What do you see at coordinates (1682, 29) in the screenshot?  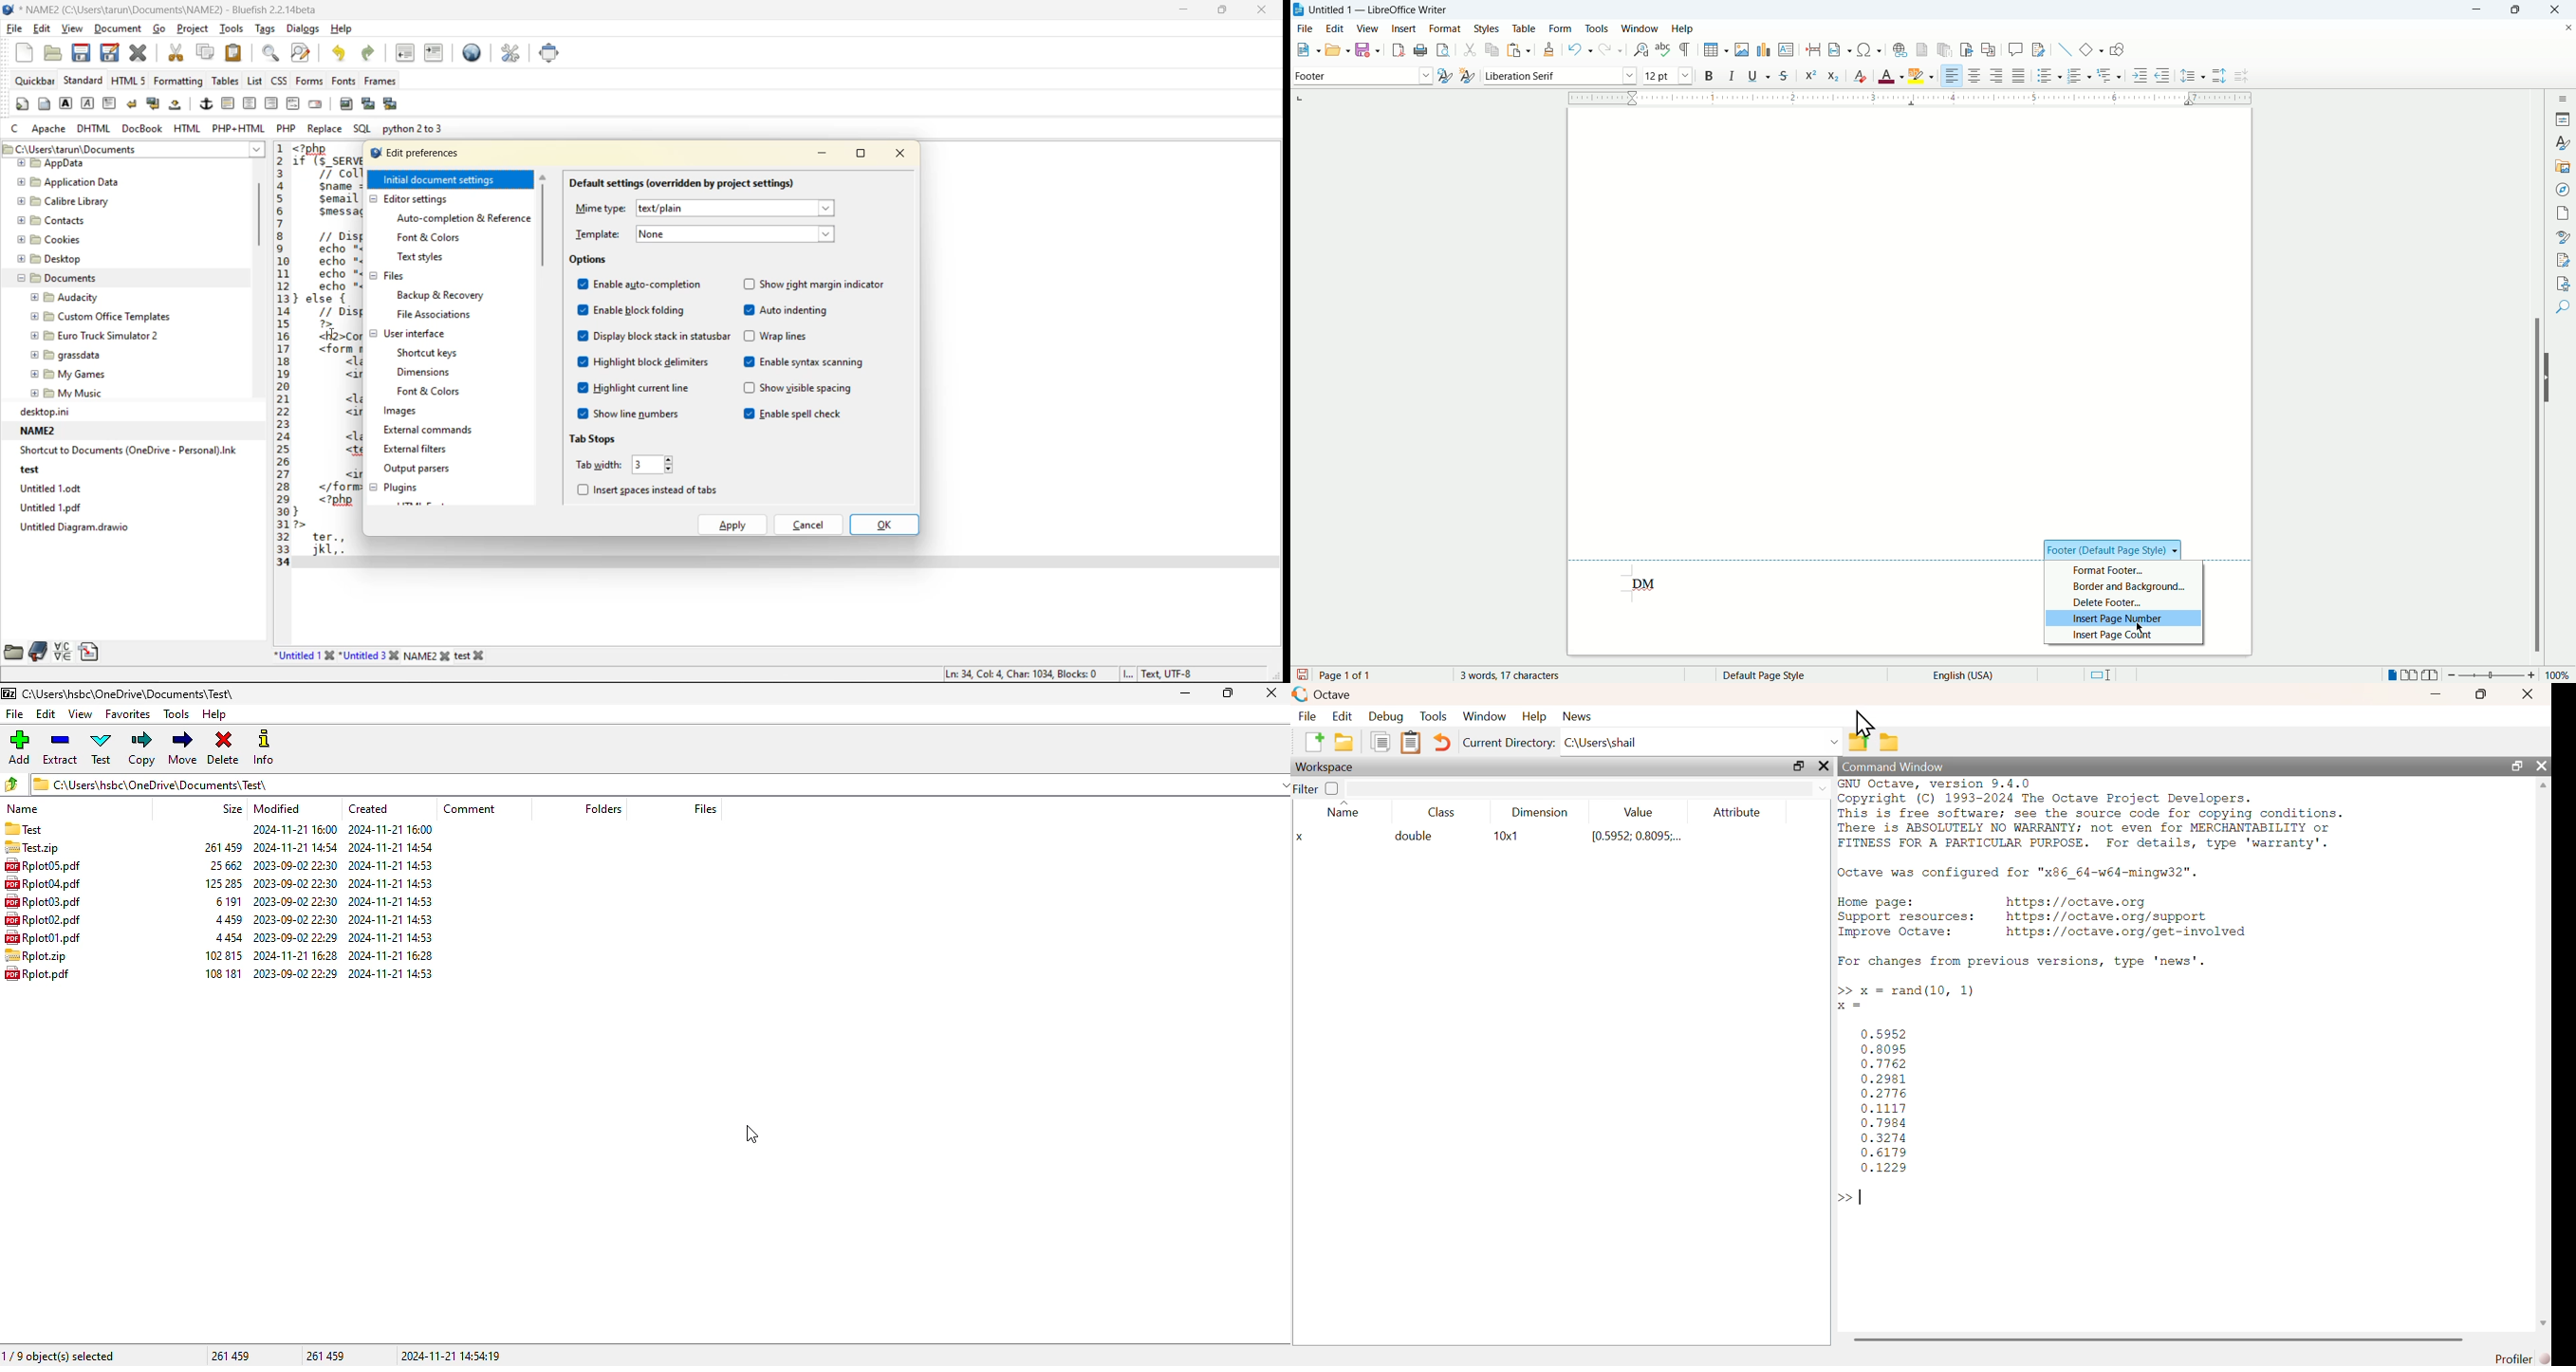 I see `help` at bounding box center [1682, 29].